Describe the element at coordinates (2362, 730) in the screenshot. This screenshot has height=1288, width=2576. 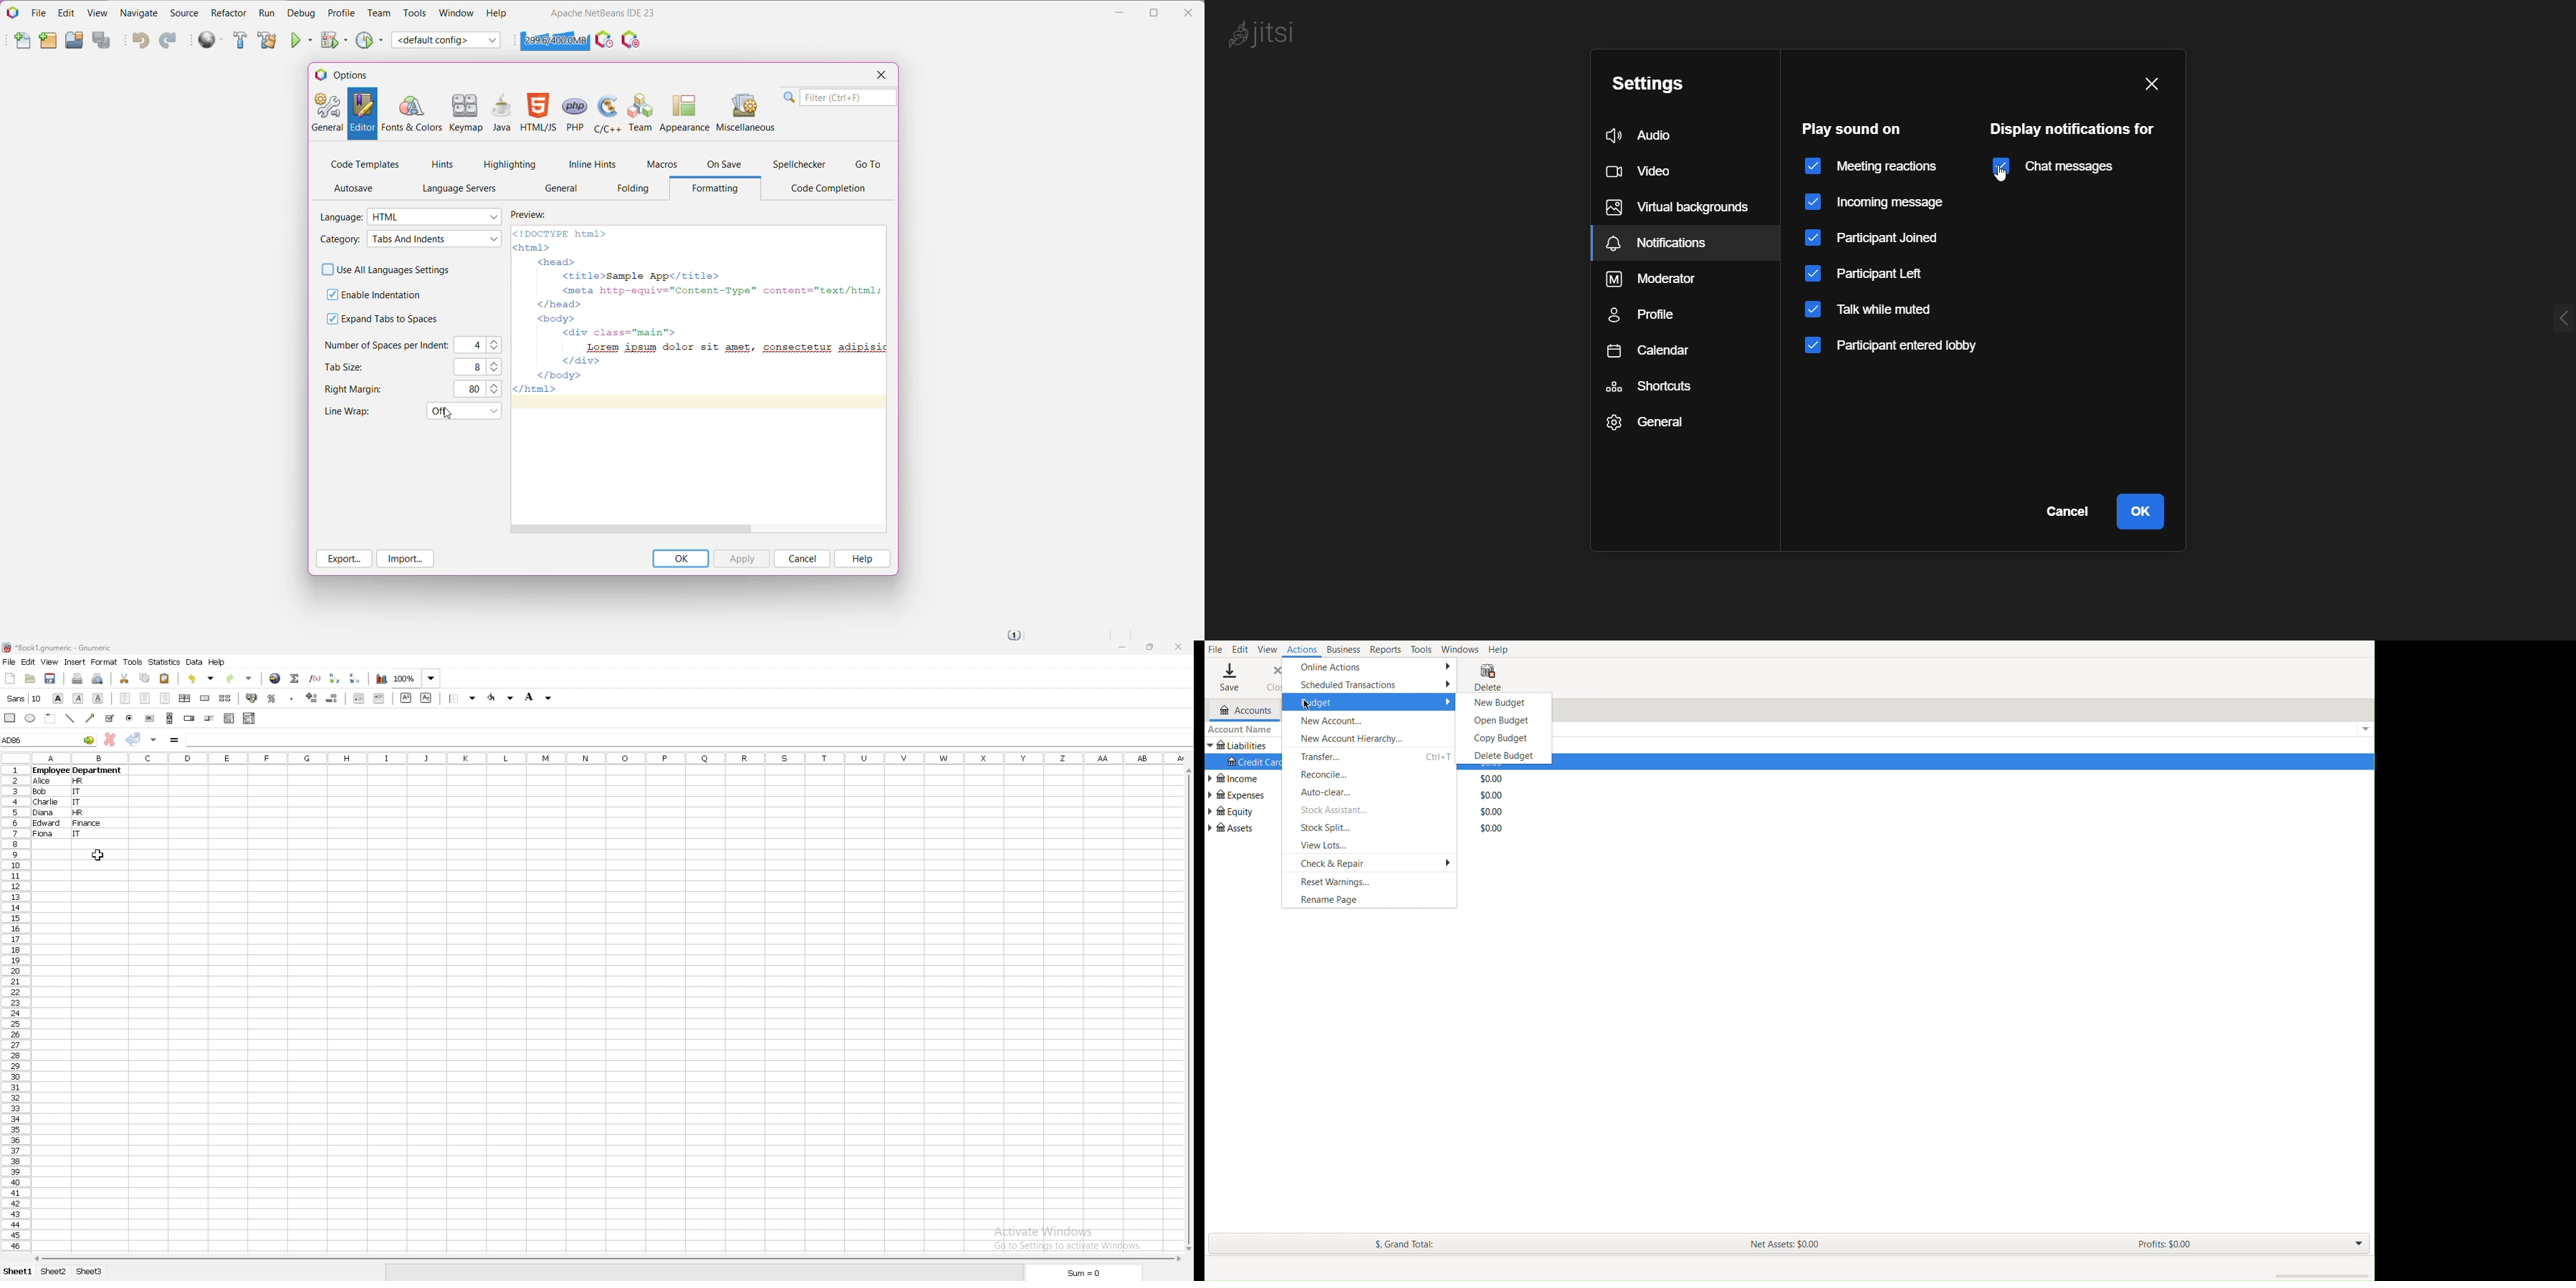
I see `Dropdown` at that location.